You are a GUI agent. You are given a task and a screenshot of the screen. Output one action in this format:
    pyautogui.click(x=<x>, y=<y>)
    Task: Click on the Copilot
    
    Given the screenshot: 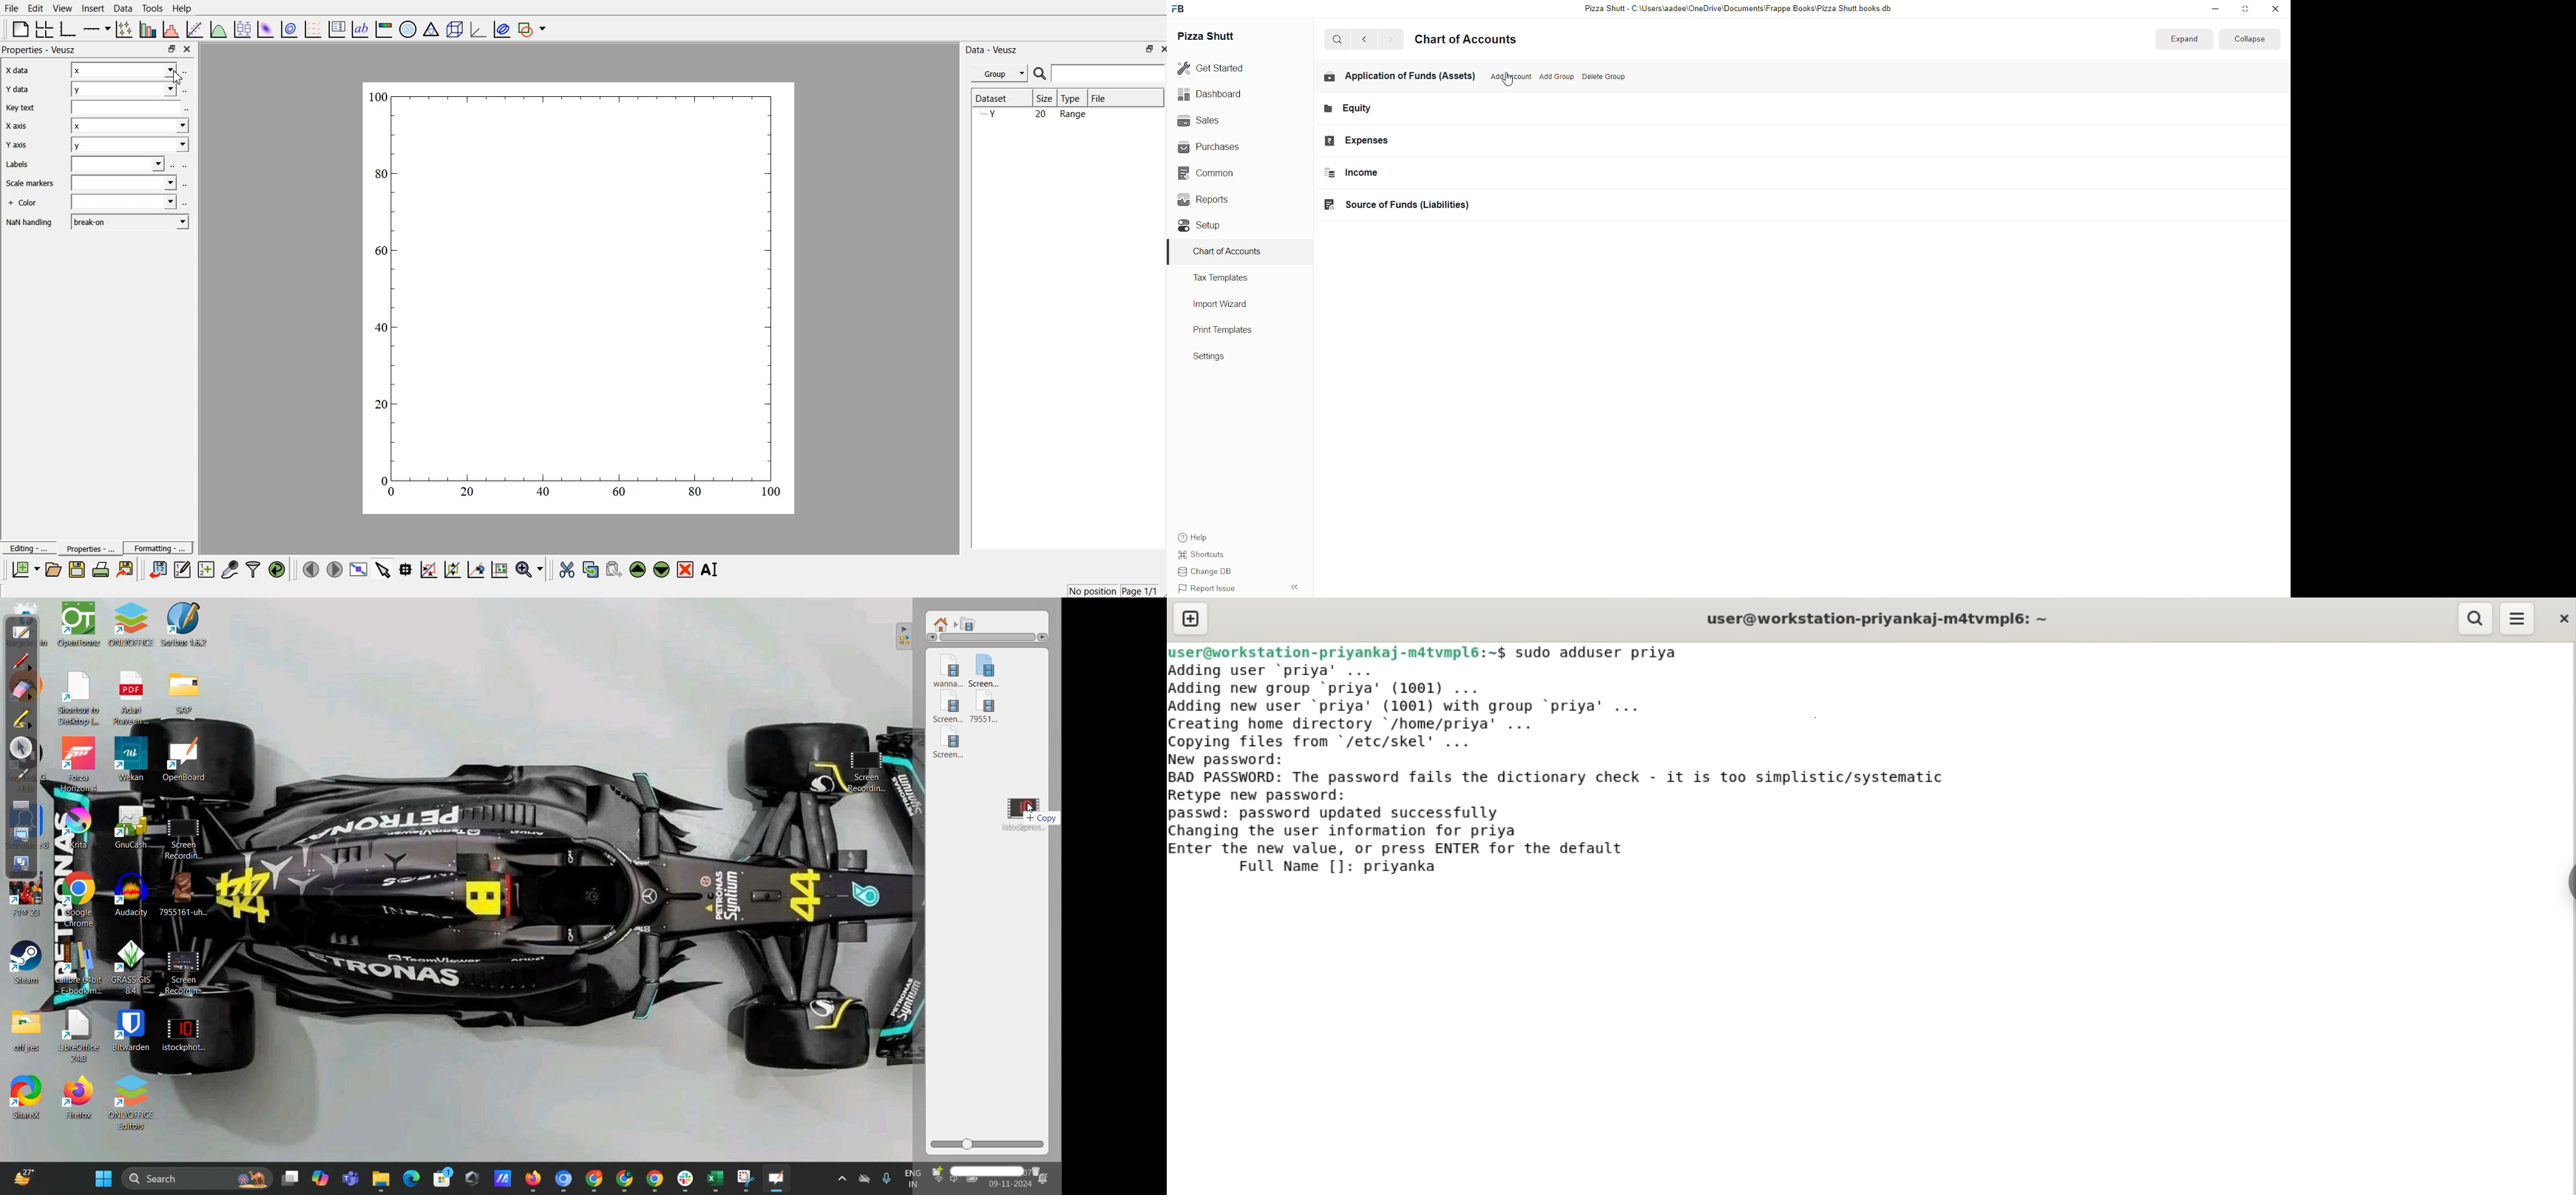 What is the action you would take?
    pyautogui.click(x=319, y=1180)
    